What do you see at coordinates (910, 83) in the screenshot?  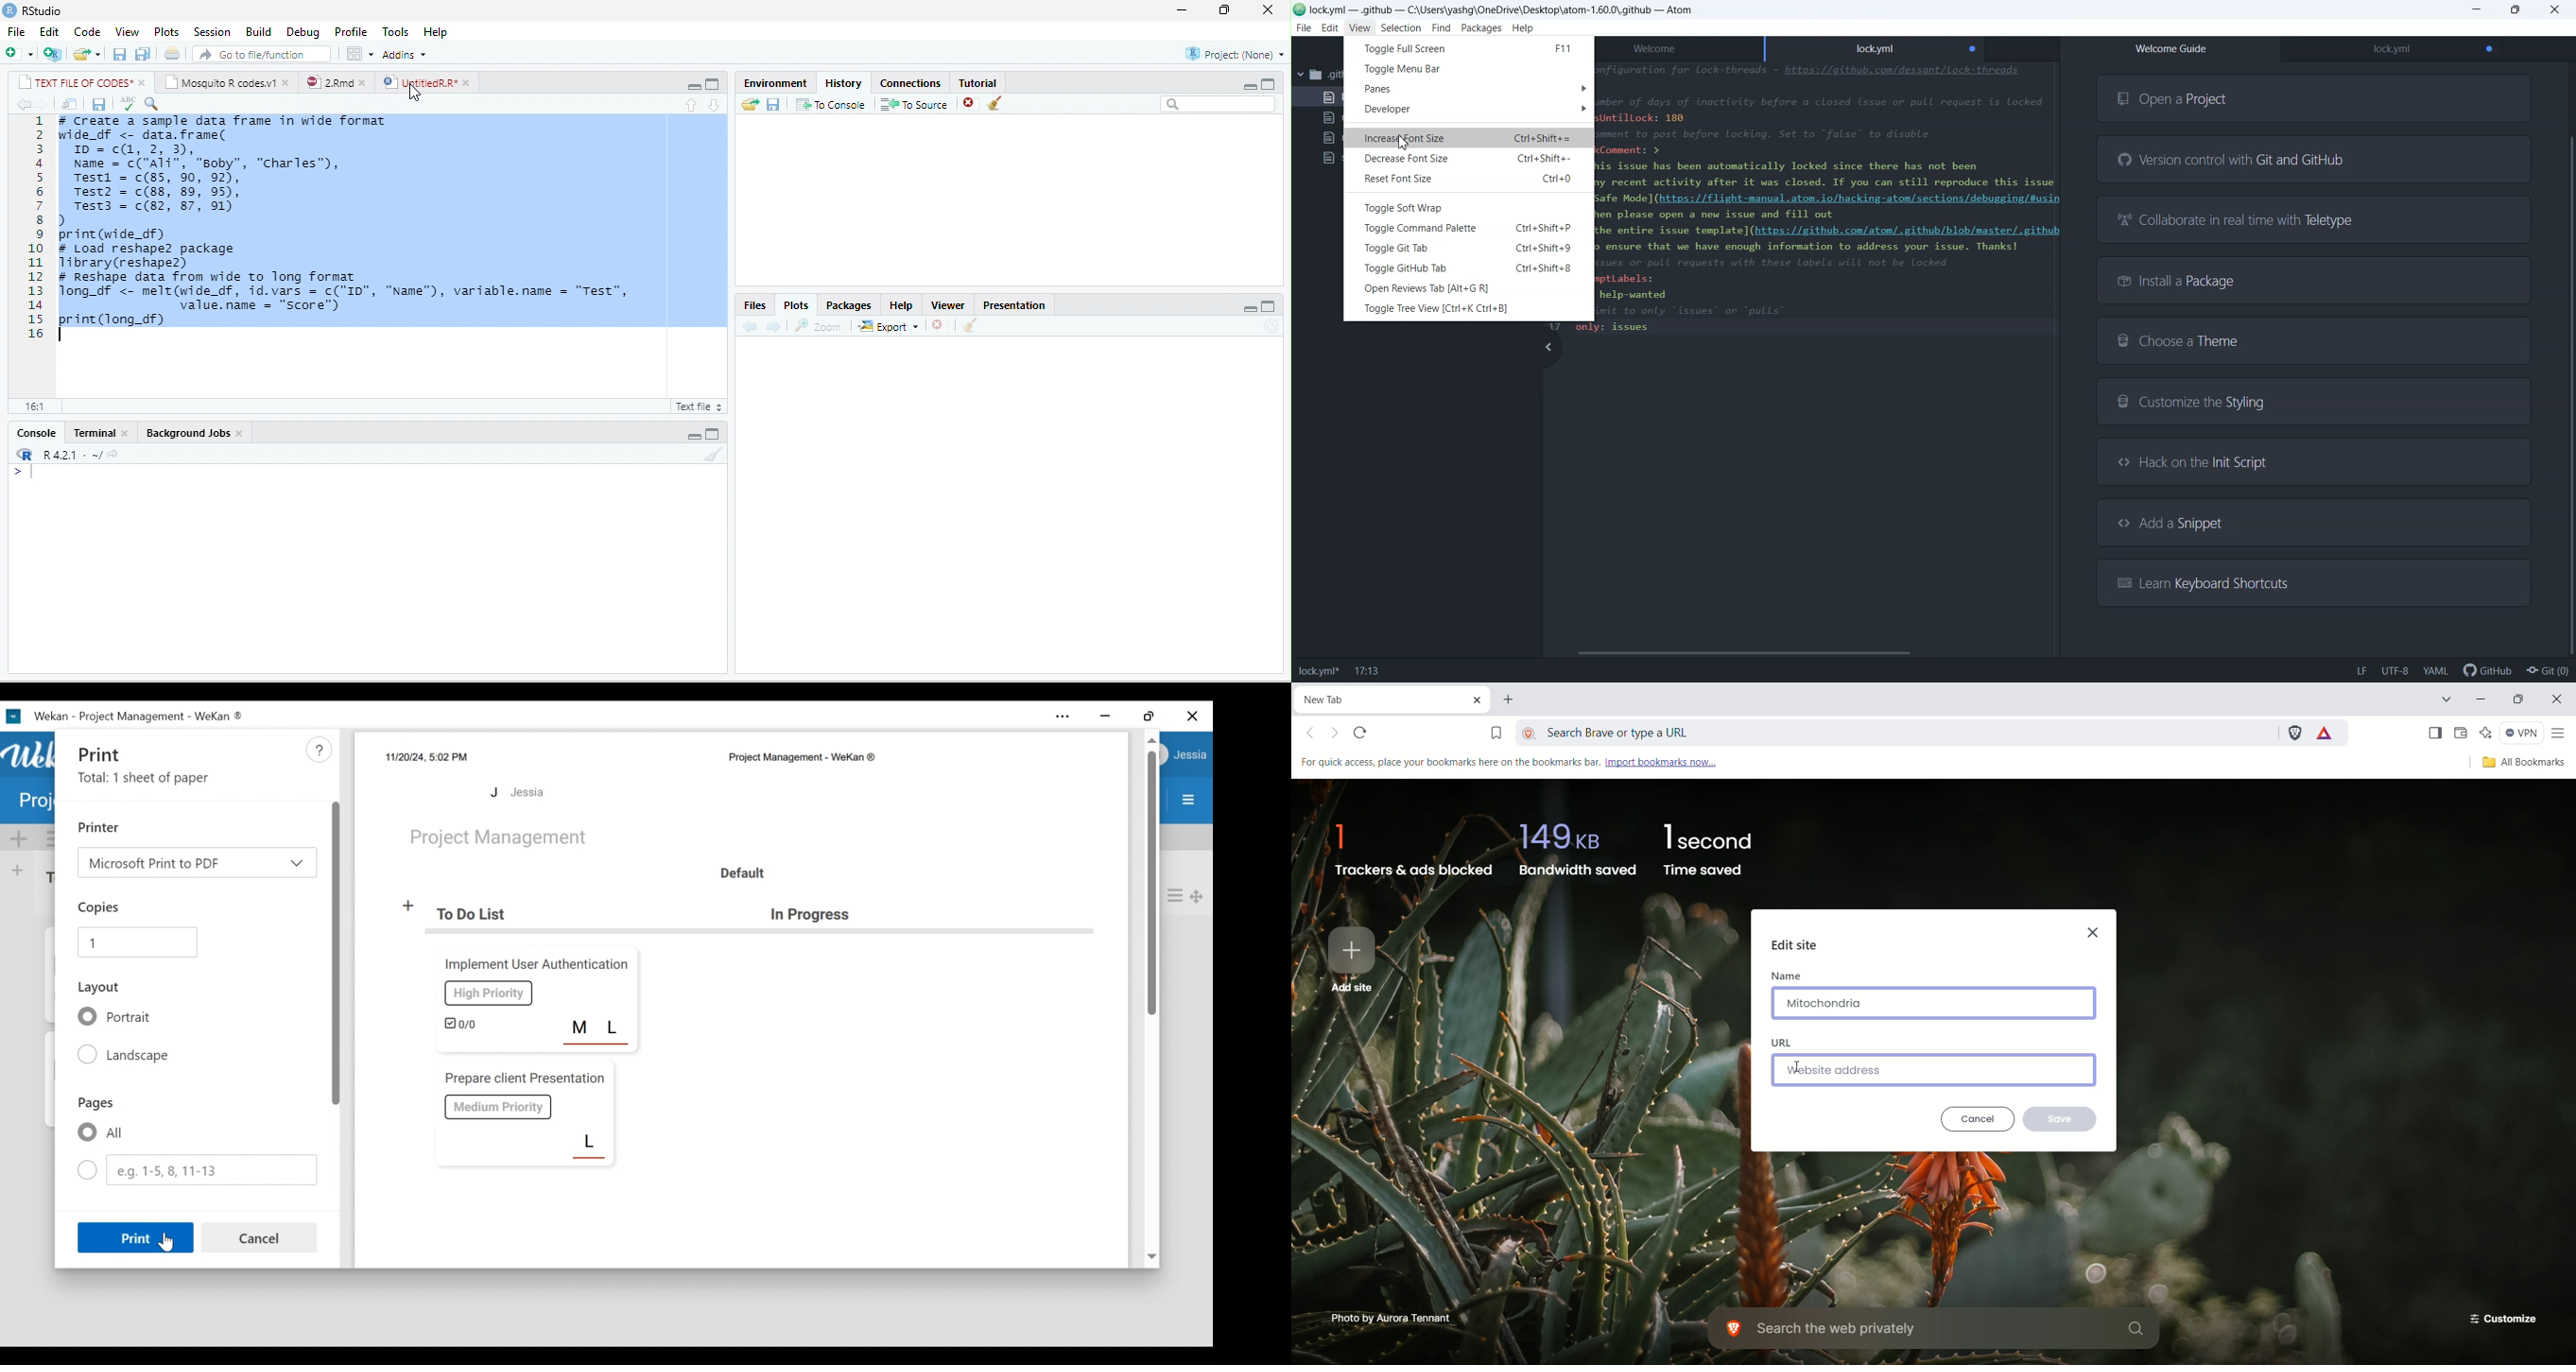 I see `Connections` at bounding box center [910, 83].